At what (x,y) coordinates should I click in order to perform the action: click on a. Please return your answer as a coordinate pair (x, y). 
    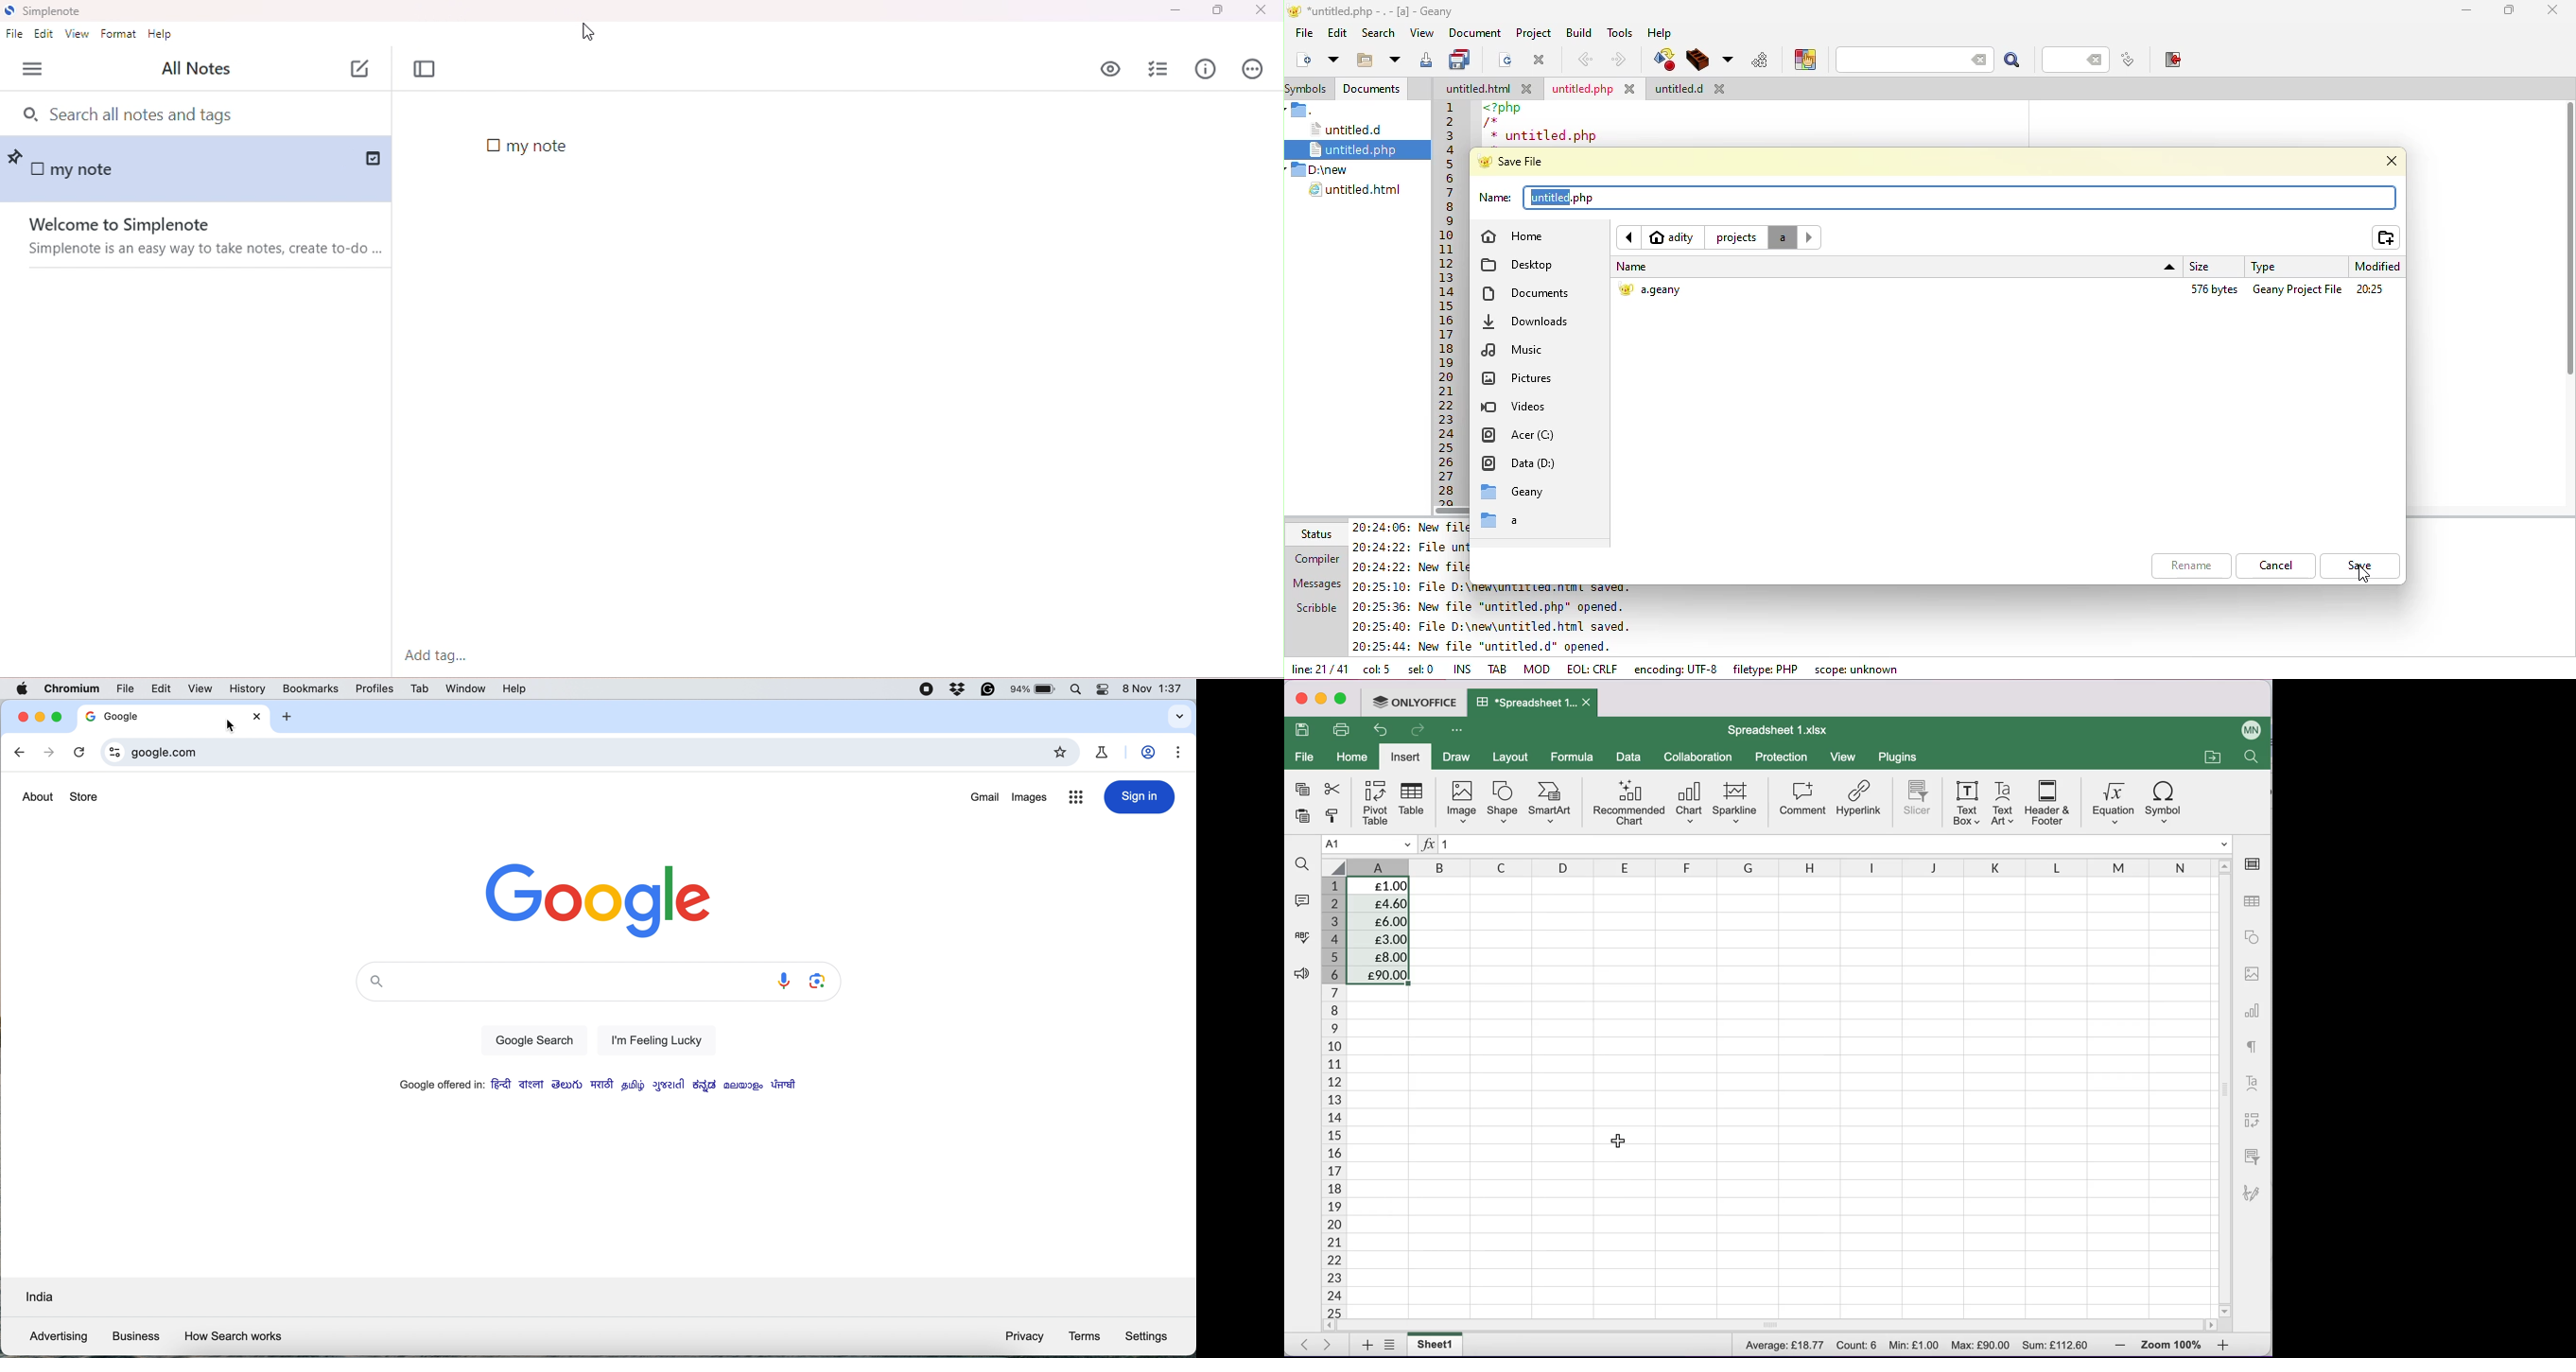
    Looking at the image, I should click on (1783, 237).